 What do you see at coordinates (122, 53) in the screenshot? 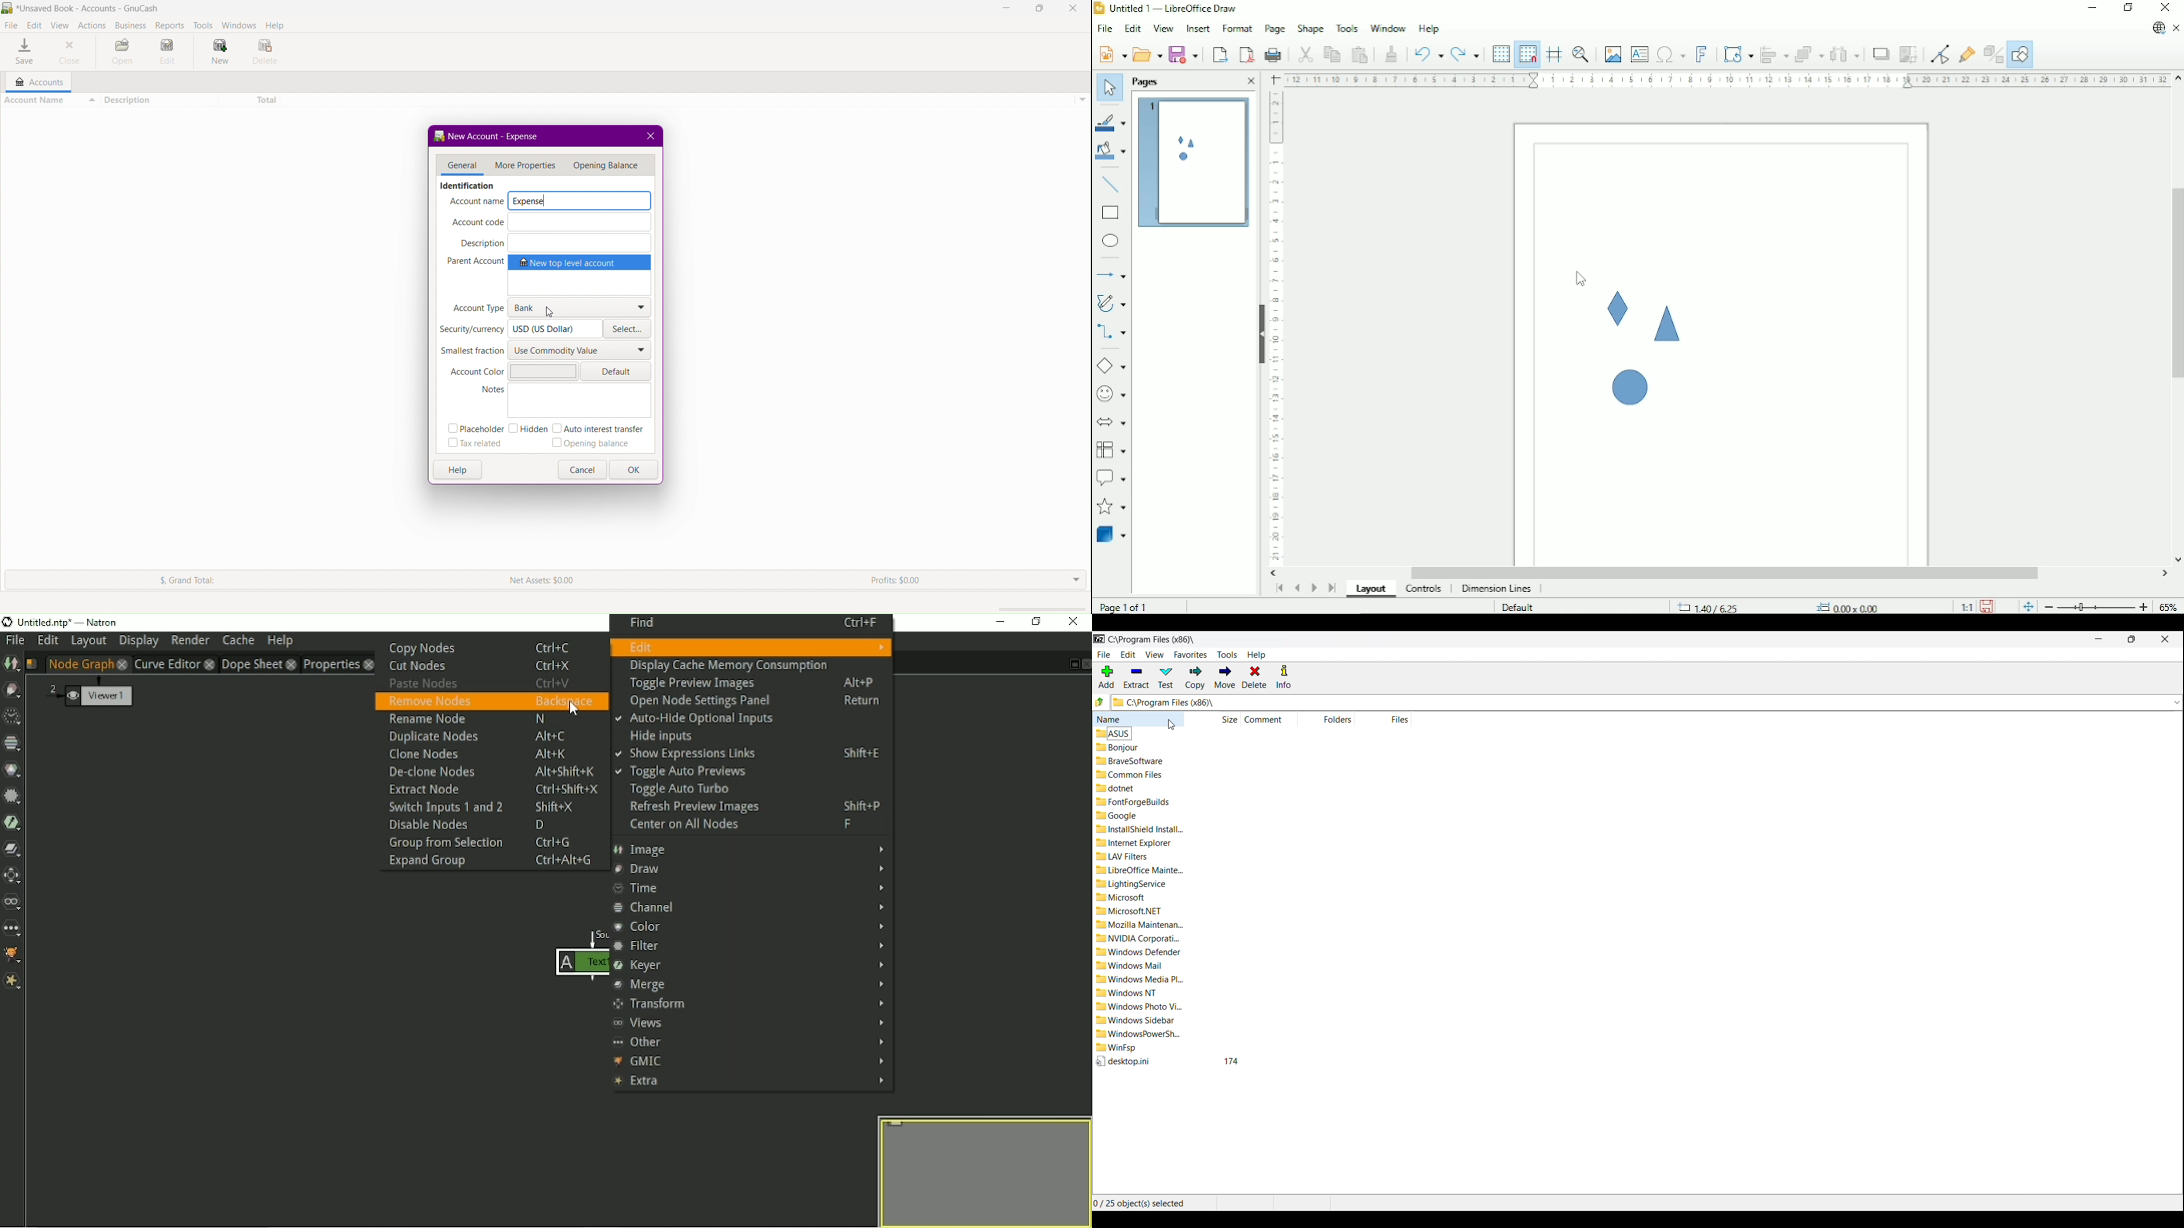
I see `Open` at bounding box center [122, 53].